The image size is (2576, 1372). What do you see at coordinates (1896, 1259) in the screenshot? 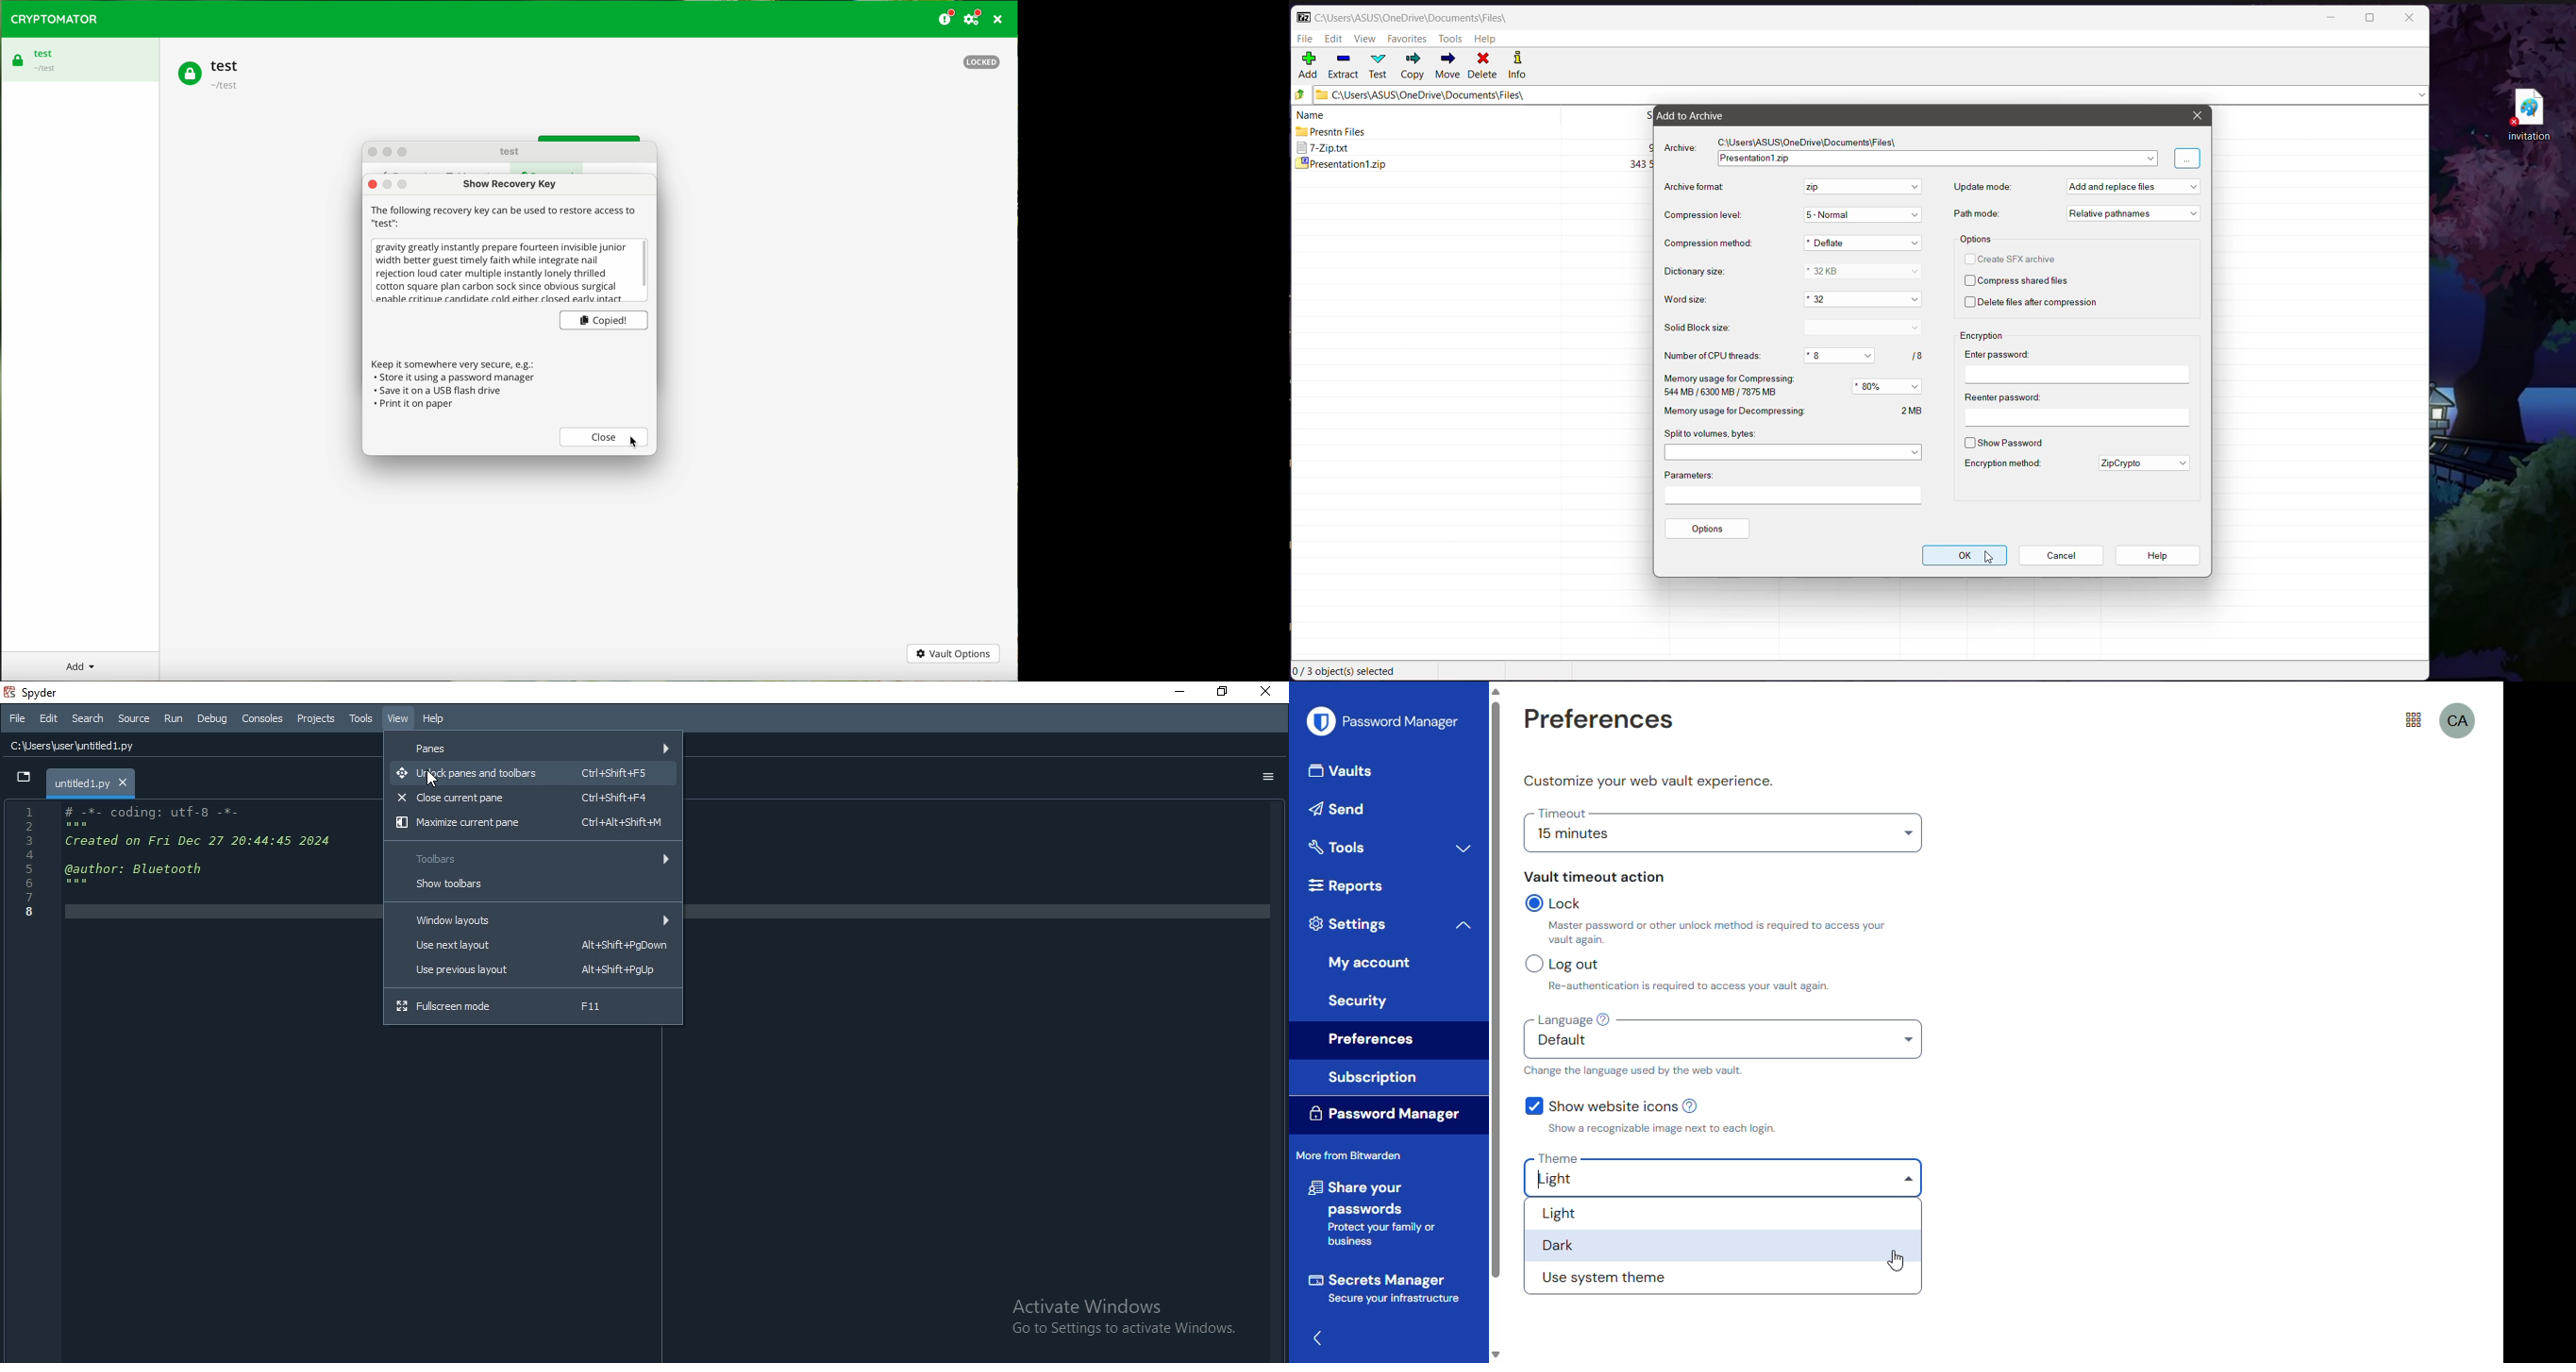
I see `cursor` at bounding box center [1896, 1259].